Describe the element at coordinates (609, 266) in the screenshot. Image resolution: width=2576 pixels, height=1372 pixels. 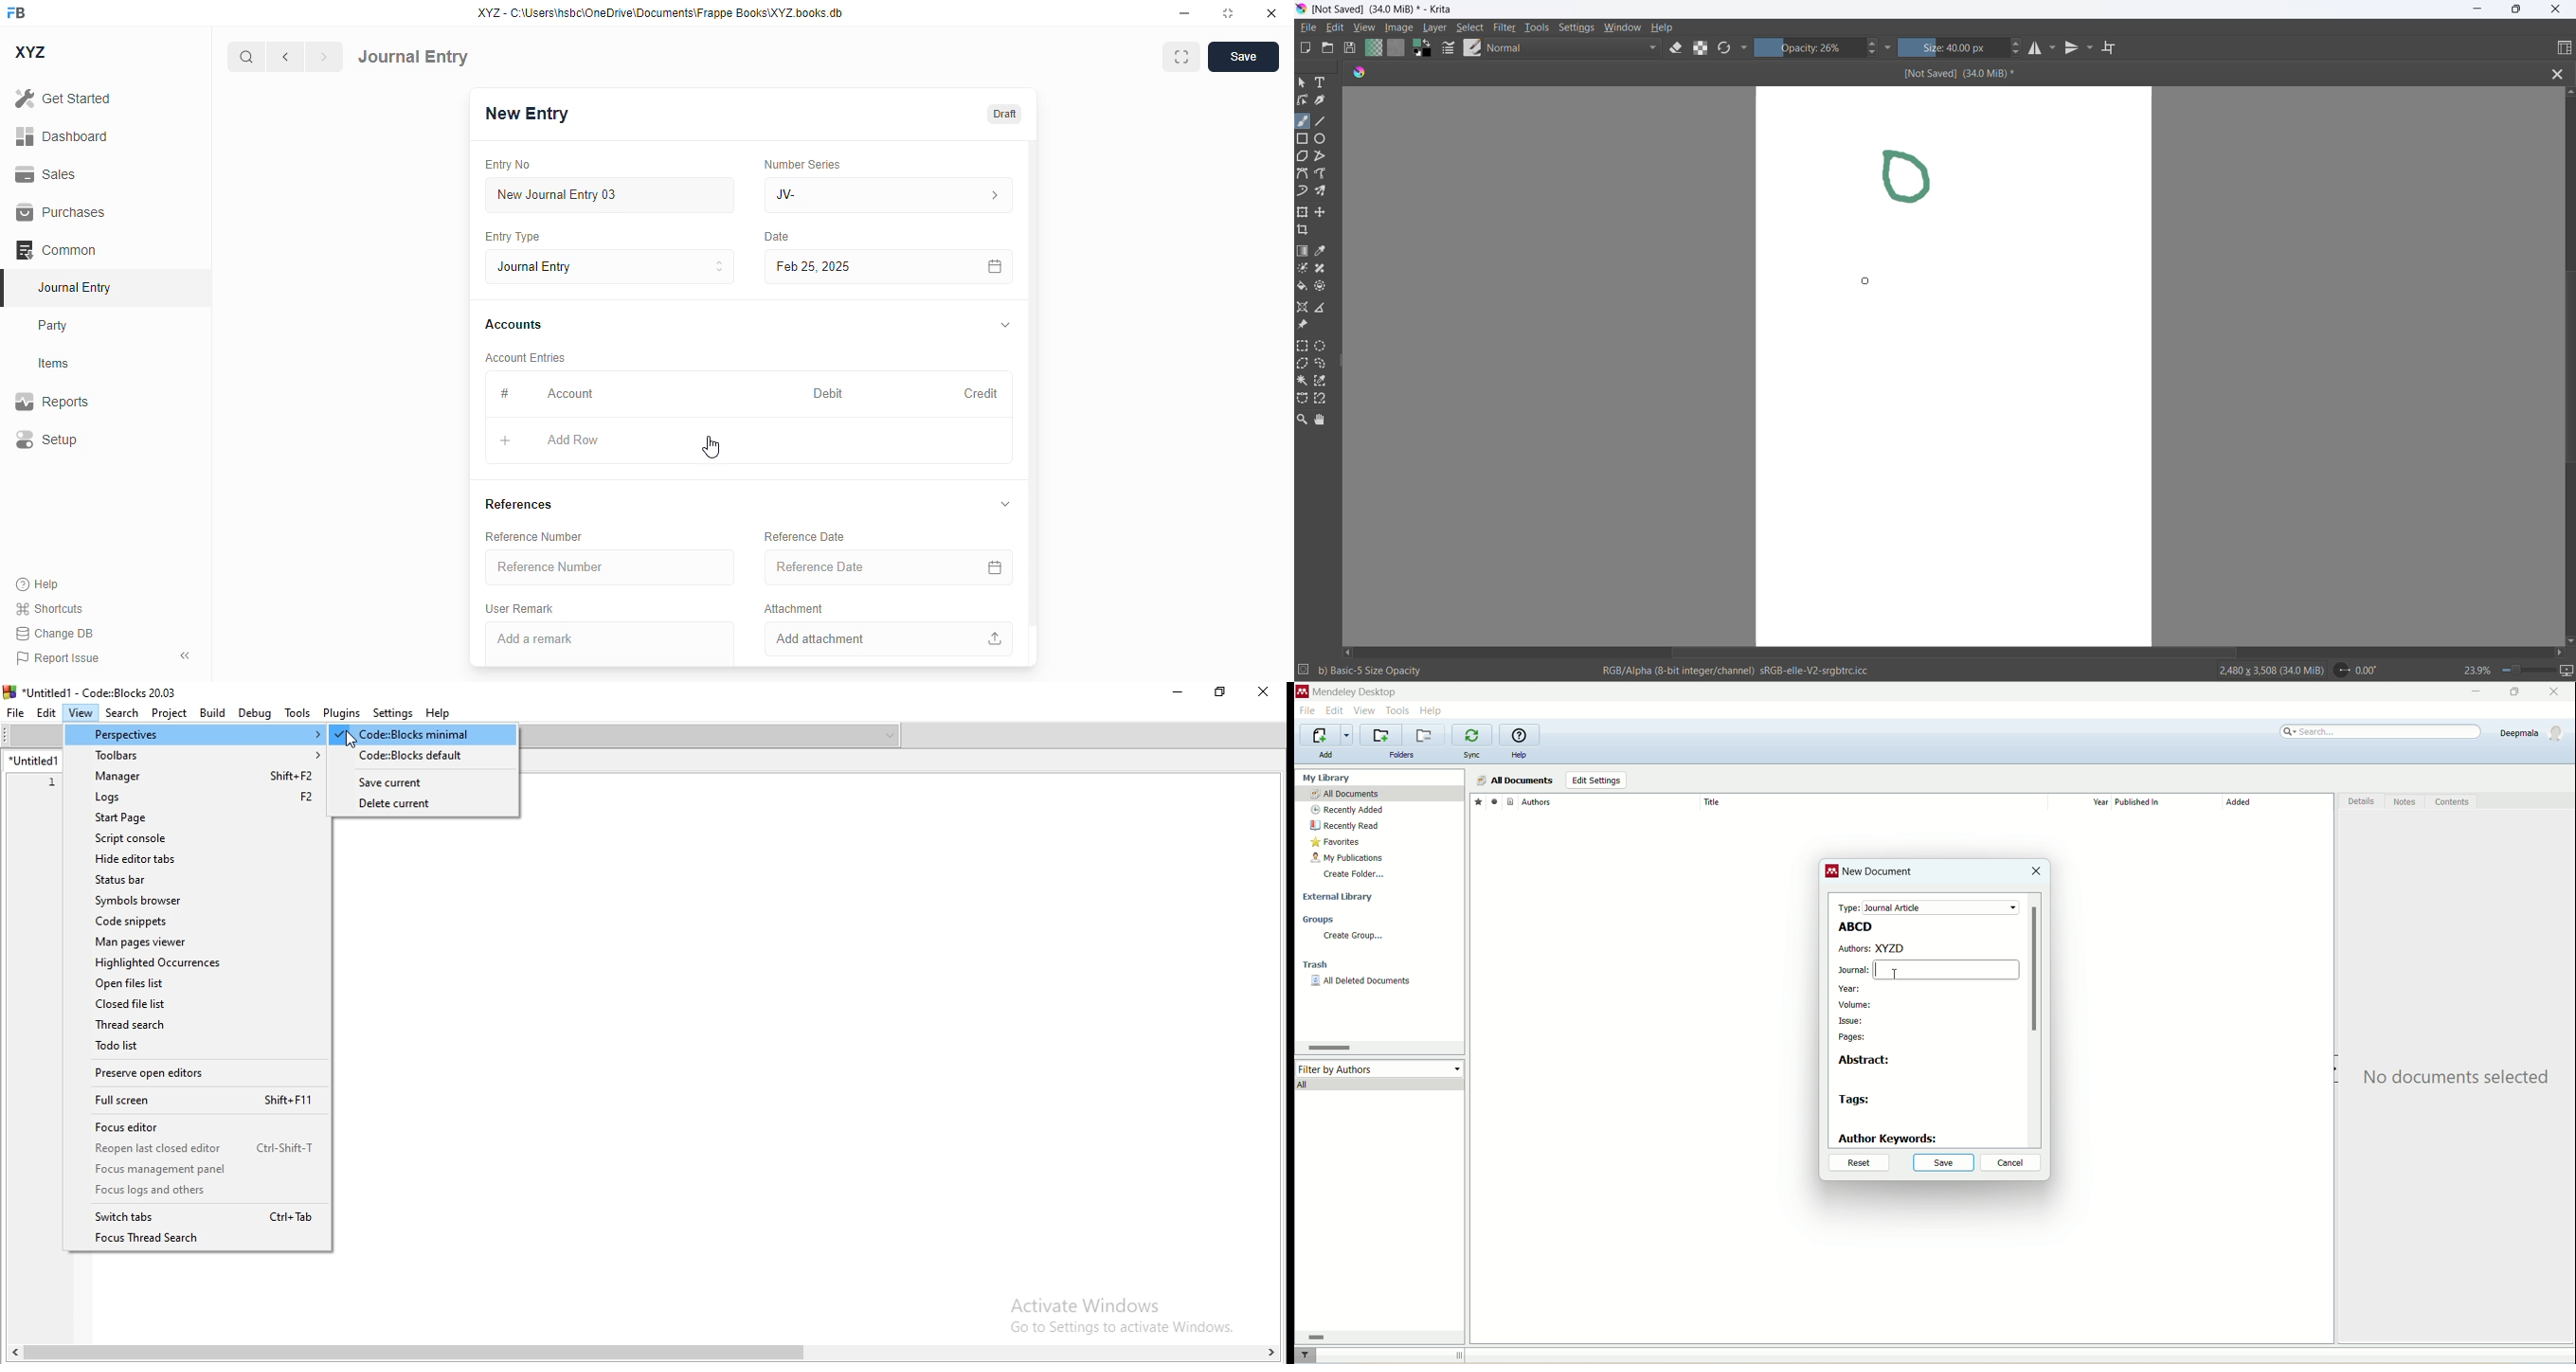
I see `entry type` at that location.